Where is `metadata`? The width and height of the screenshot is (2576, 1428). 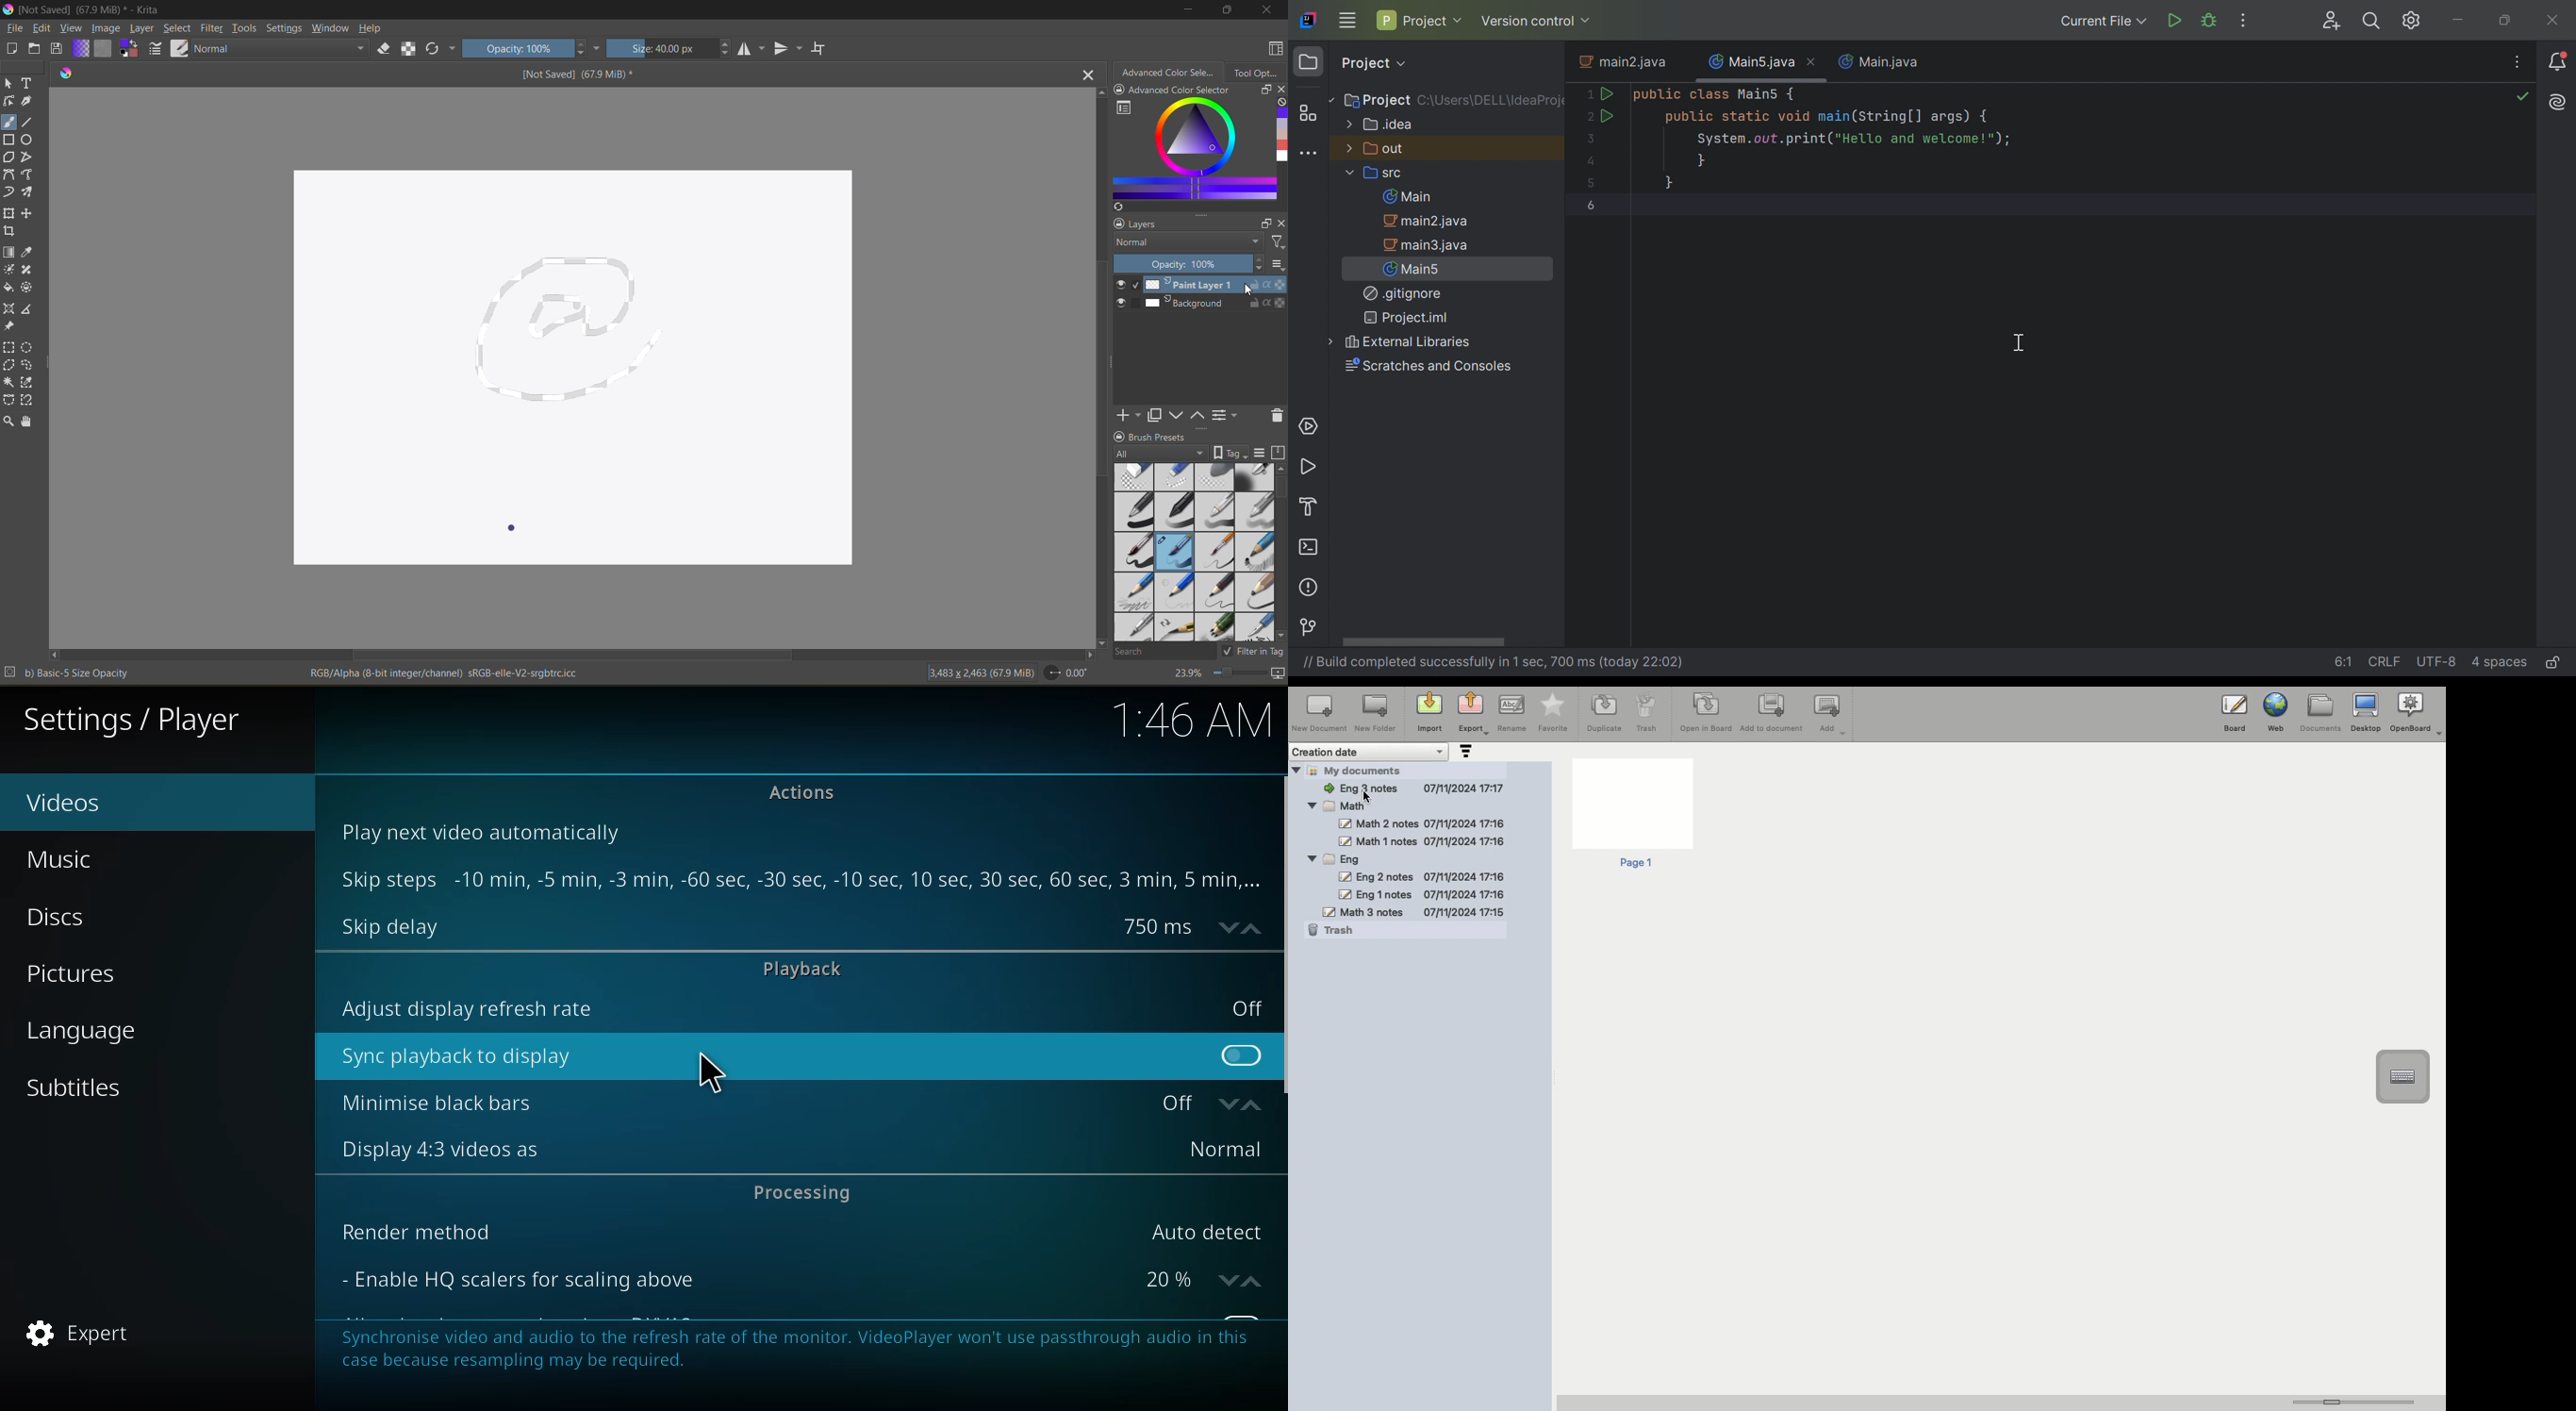 metadata is located at coordinates (445, 676).